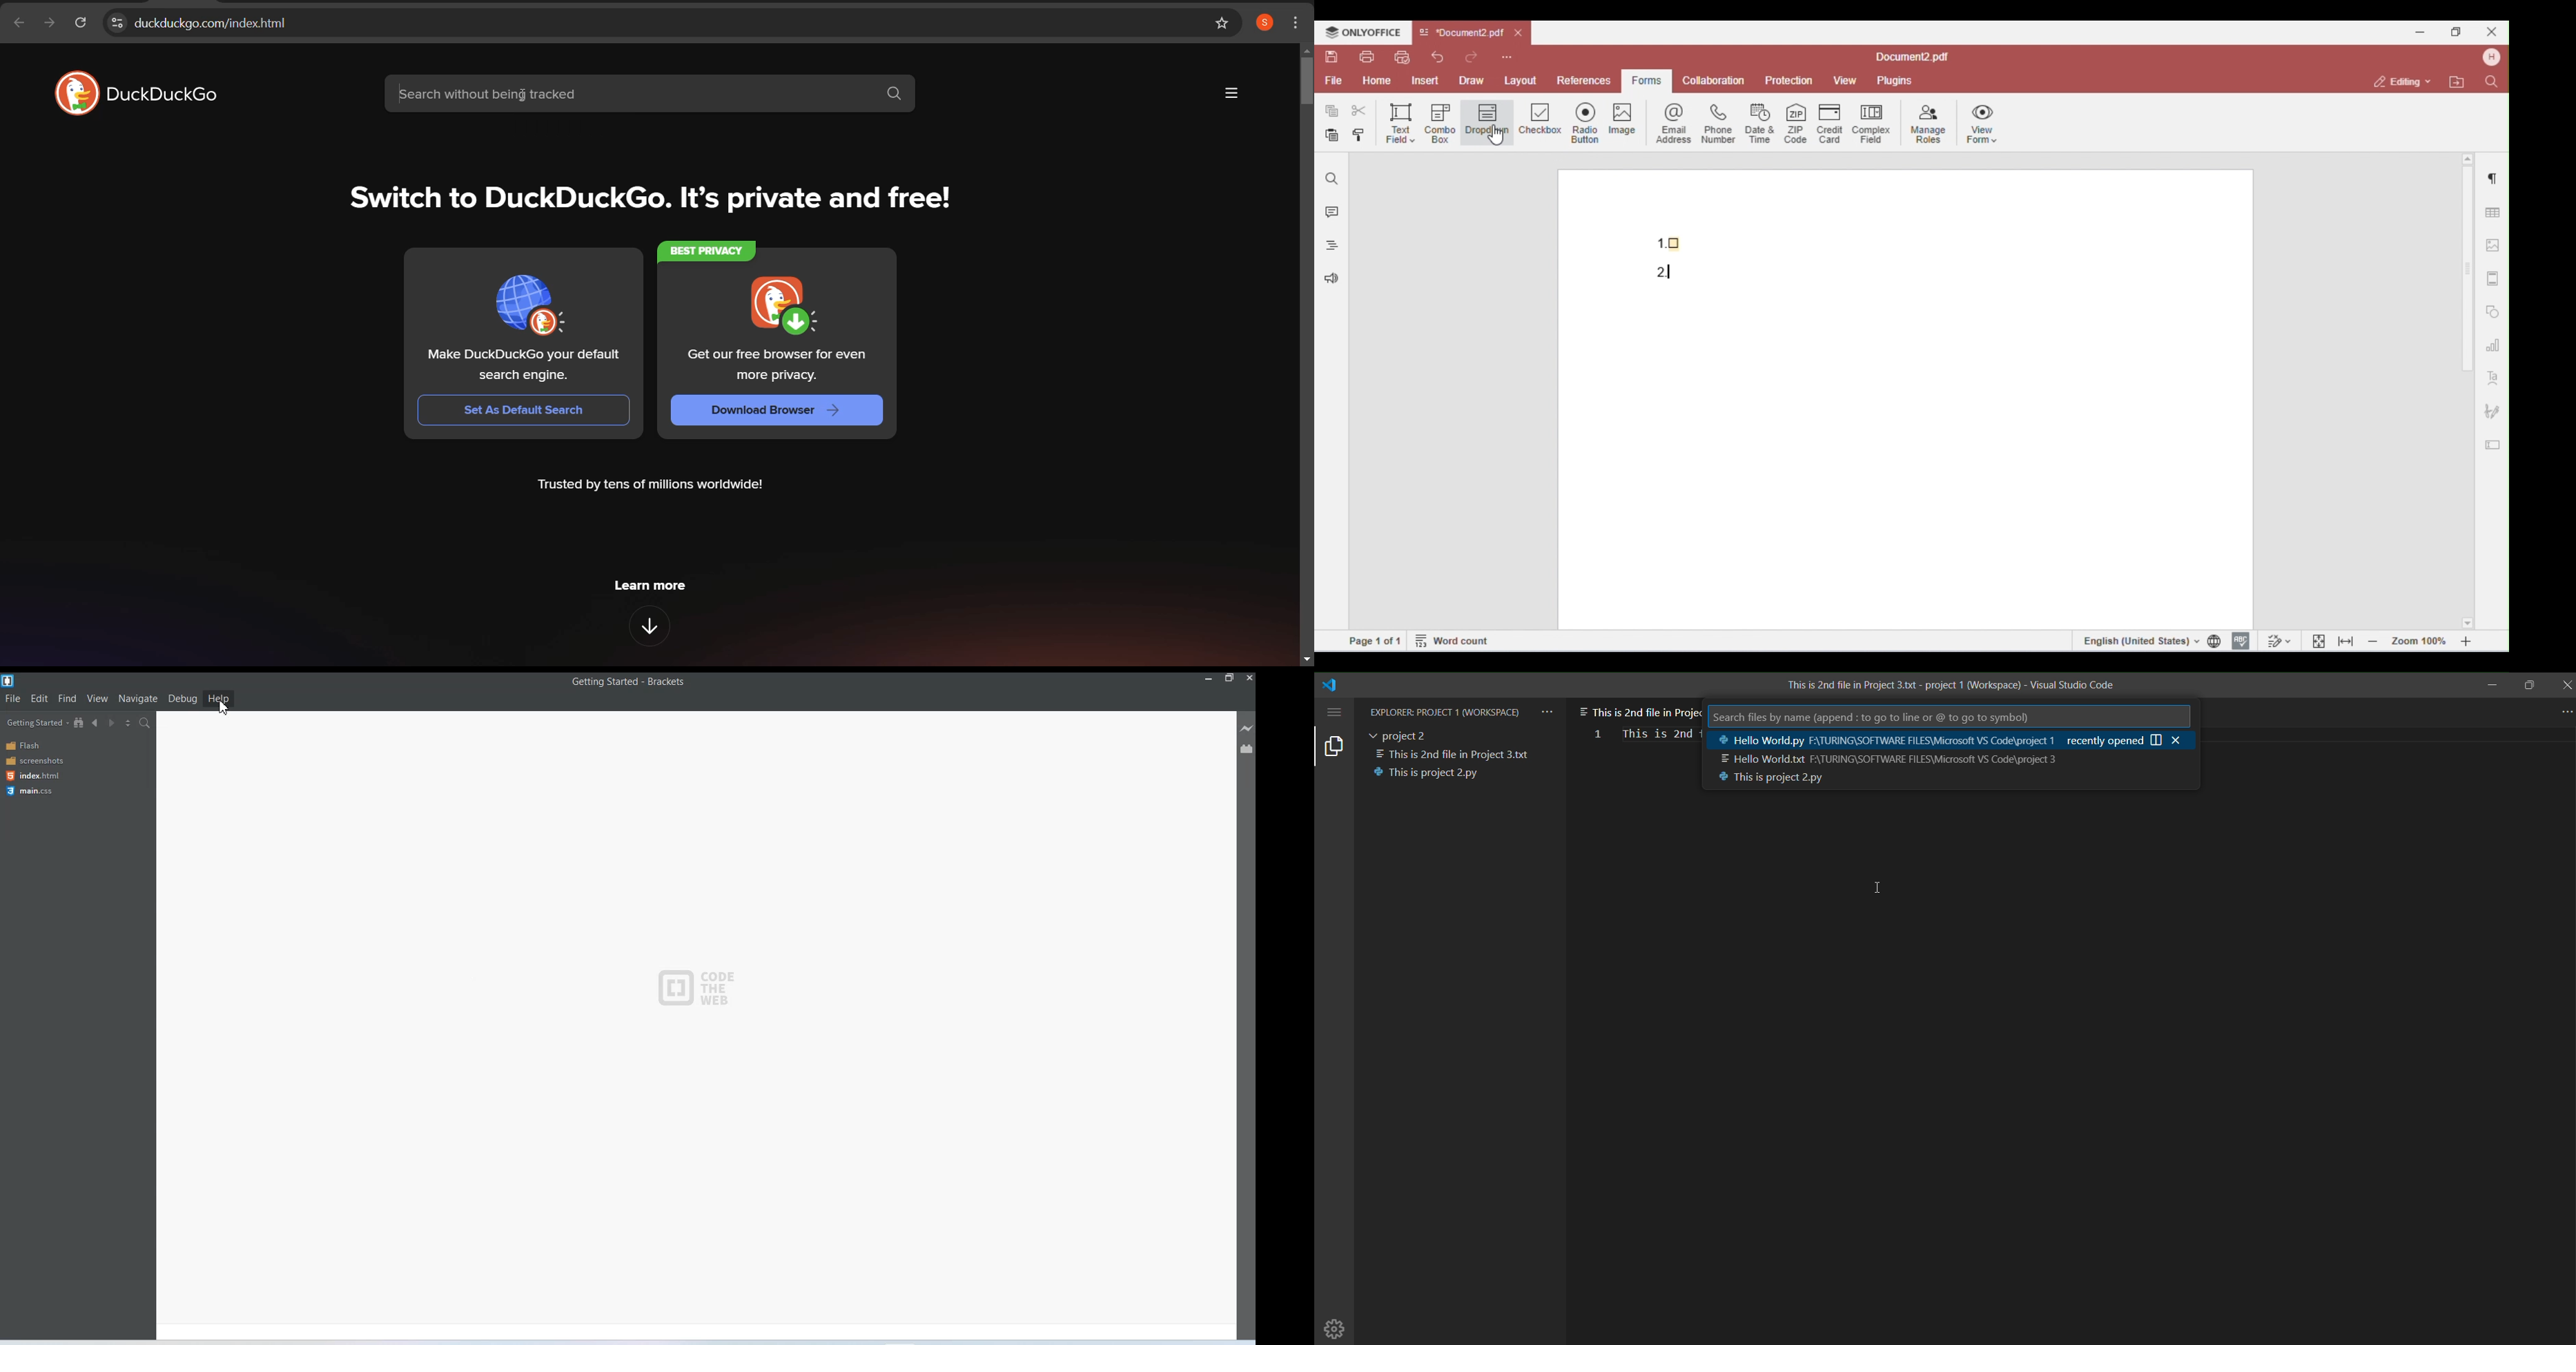 This screenshot has width=2576, height=1372. I want to click on 1, so click(1593, 733).